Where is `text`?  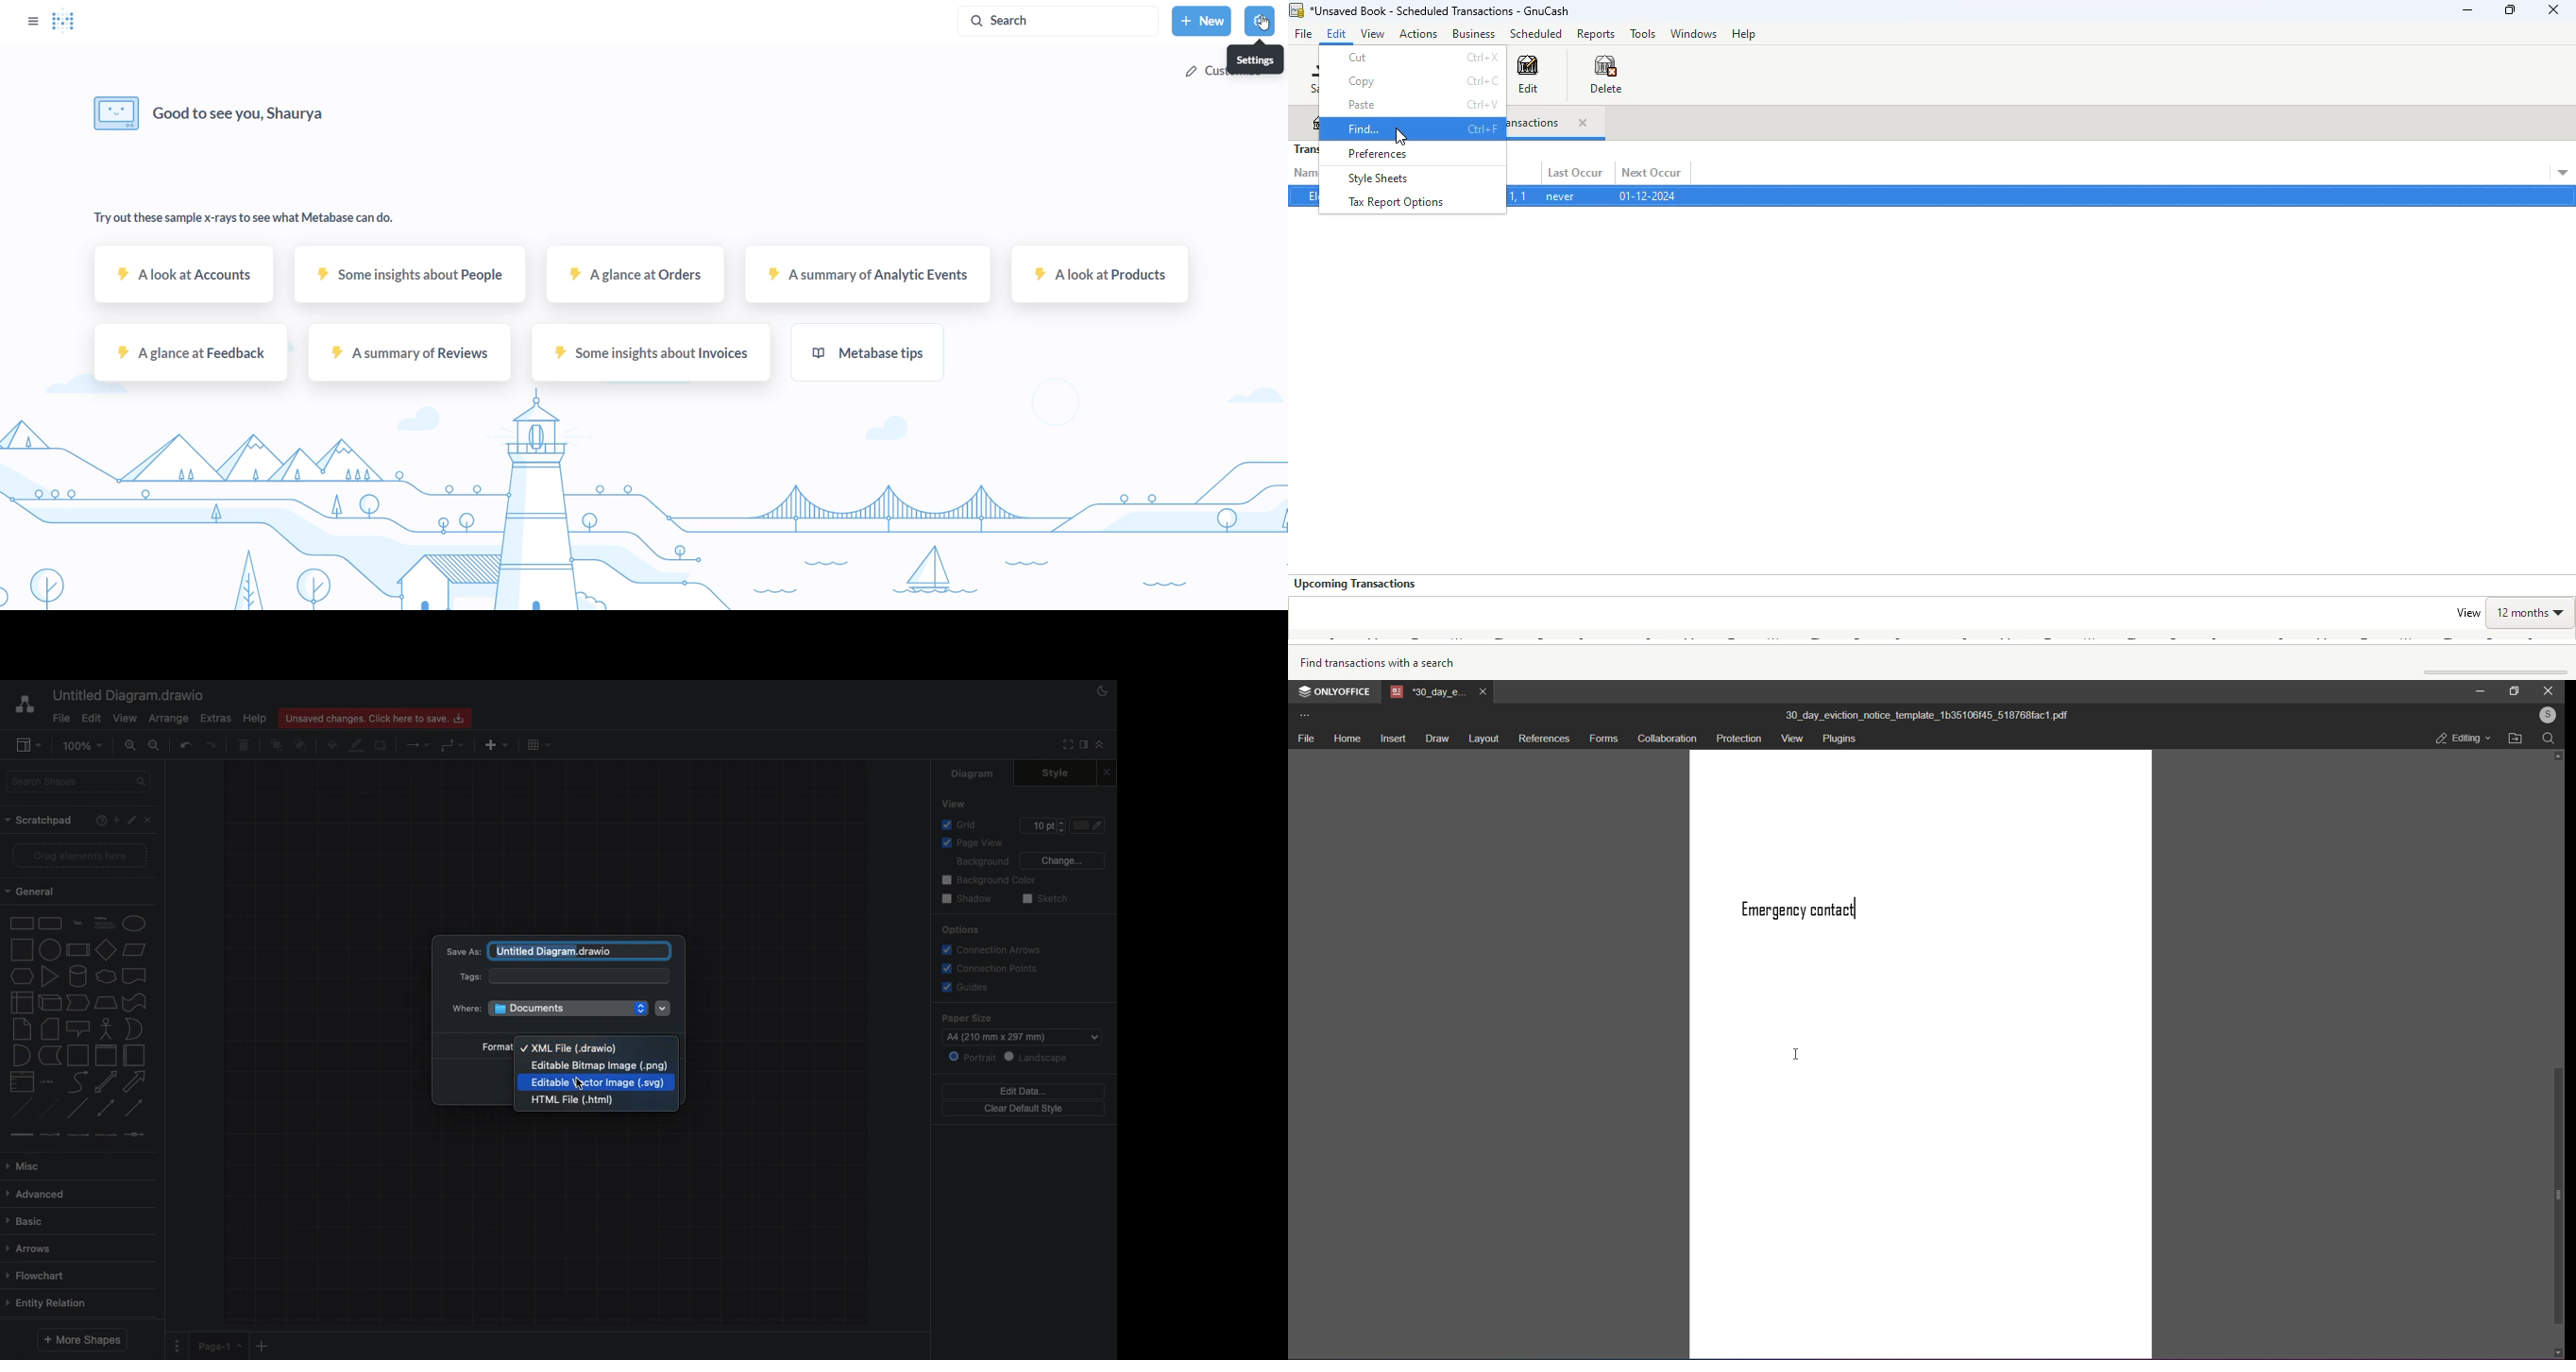 text is located at coordinates (1811, 908).